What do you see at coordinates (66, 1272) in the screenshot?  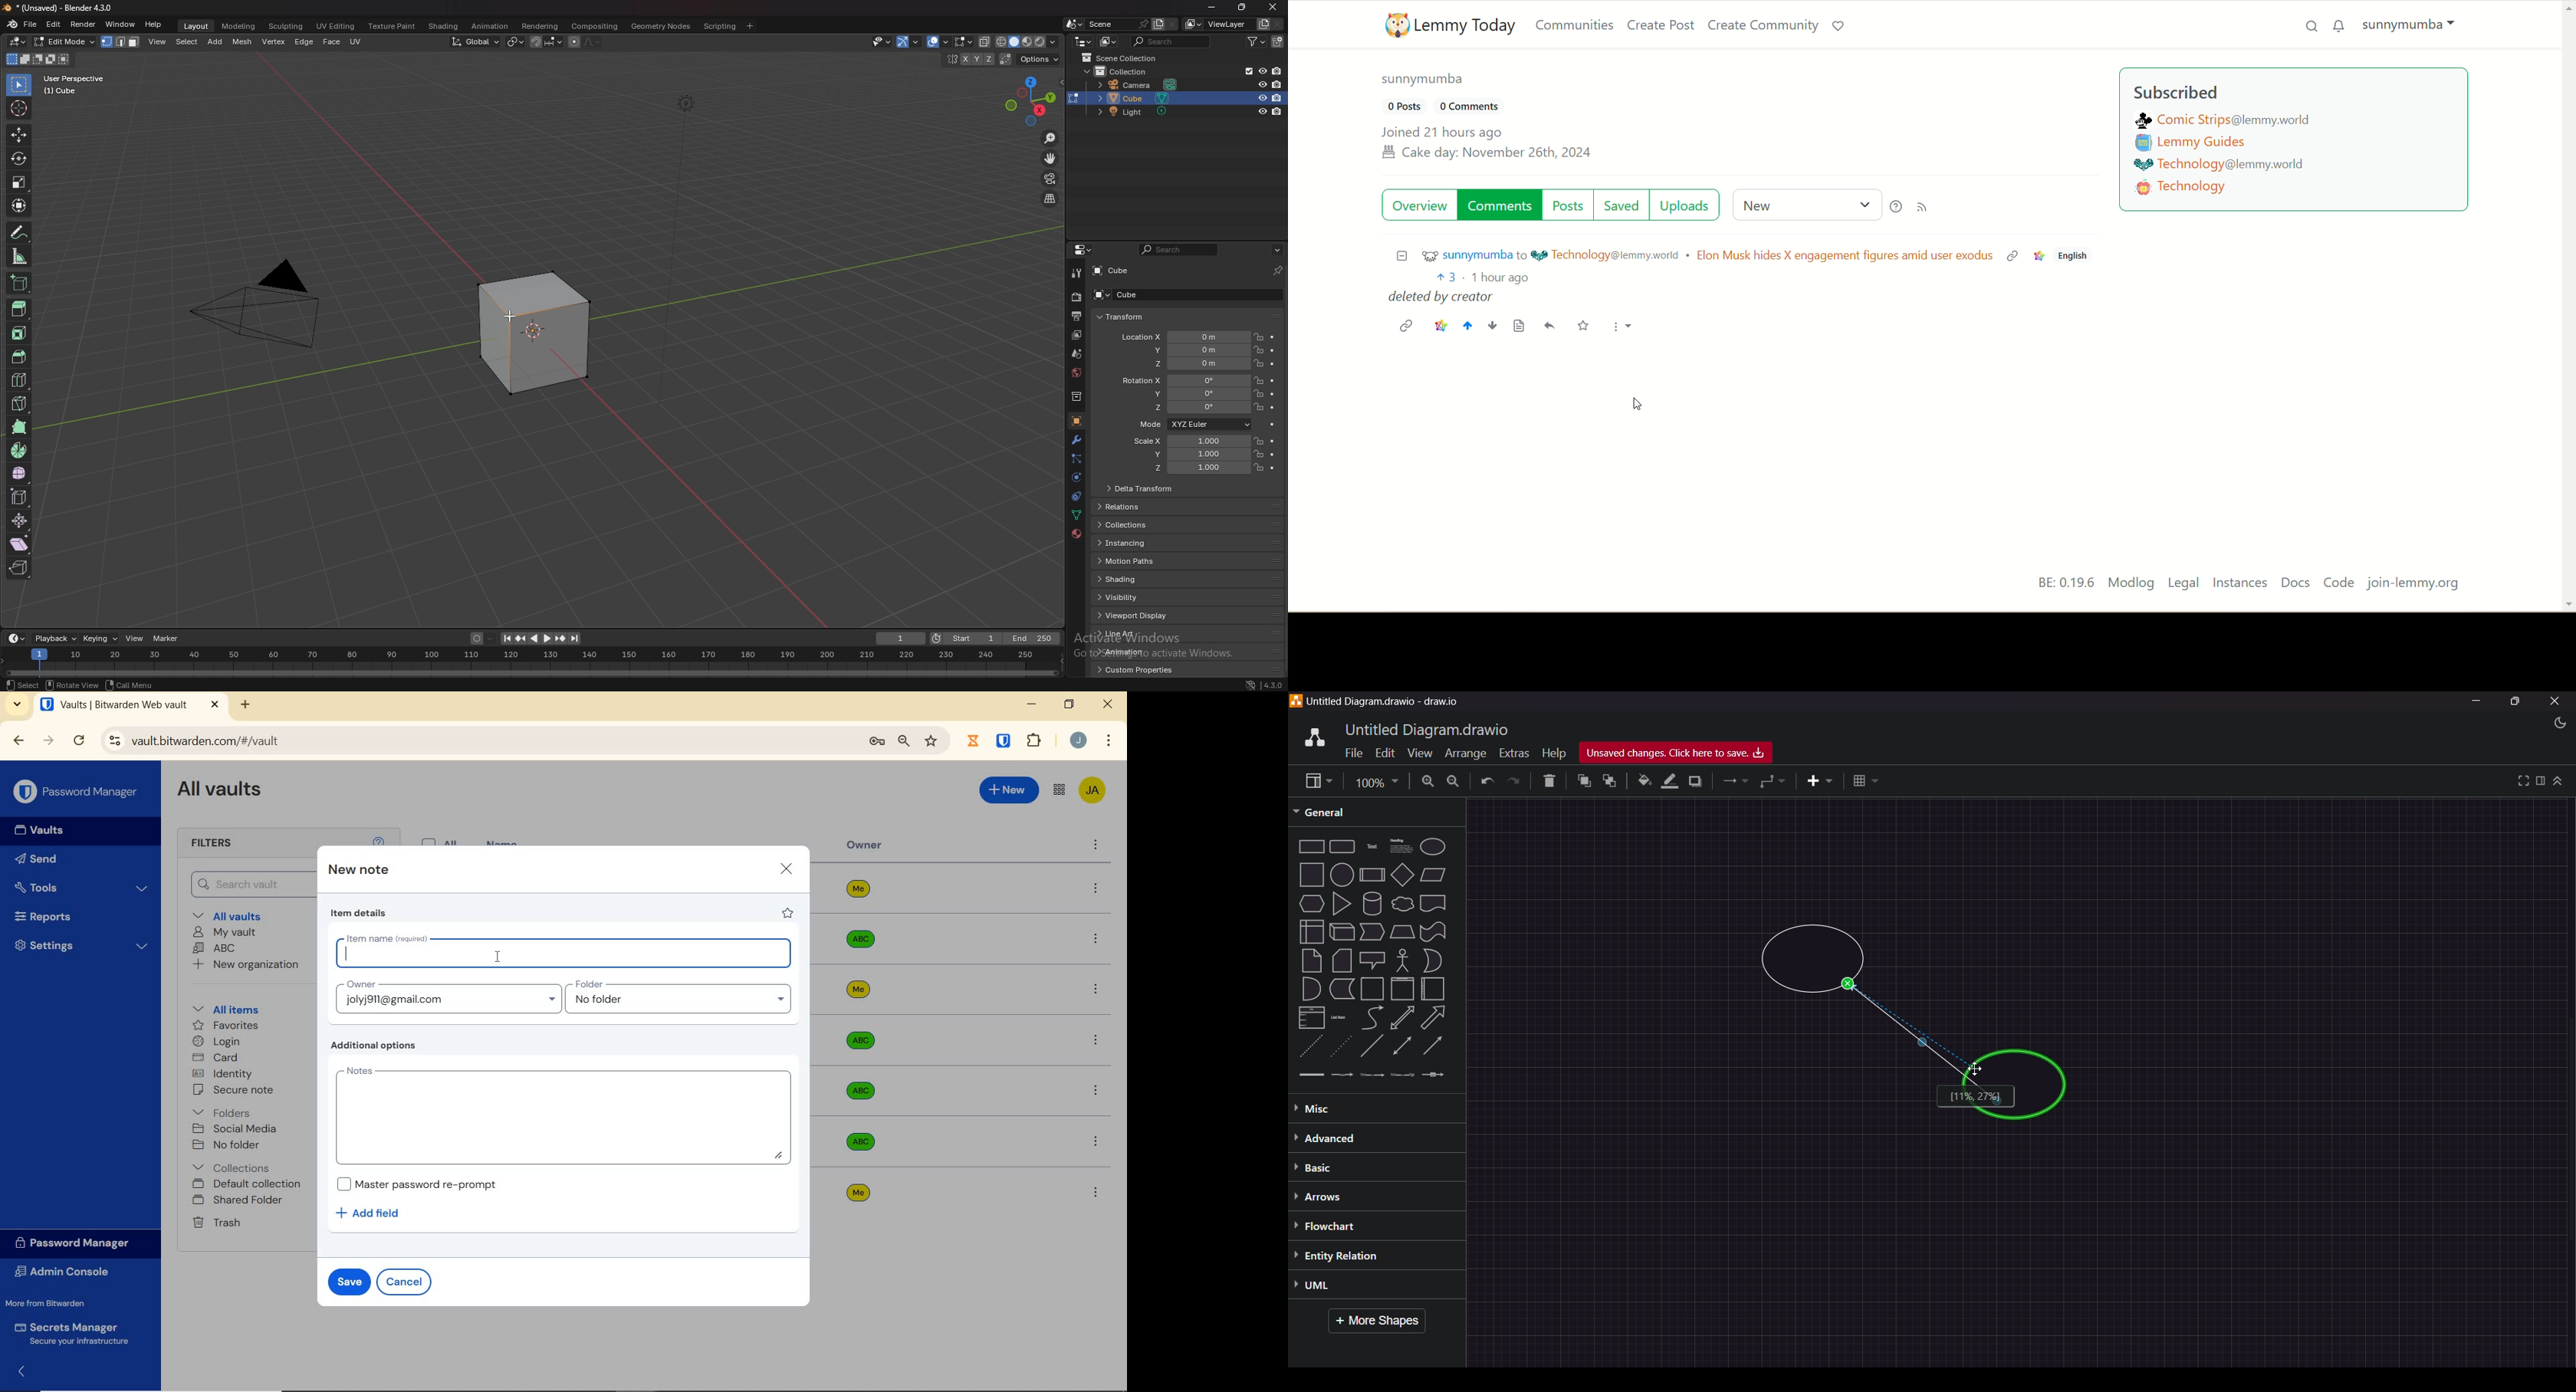 I see `Admin Console` at bounding box center [66, 1272].